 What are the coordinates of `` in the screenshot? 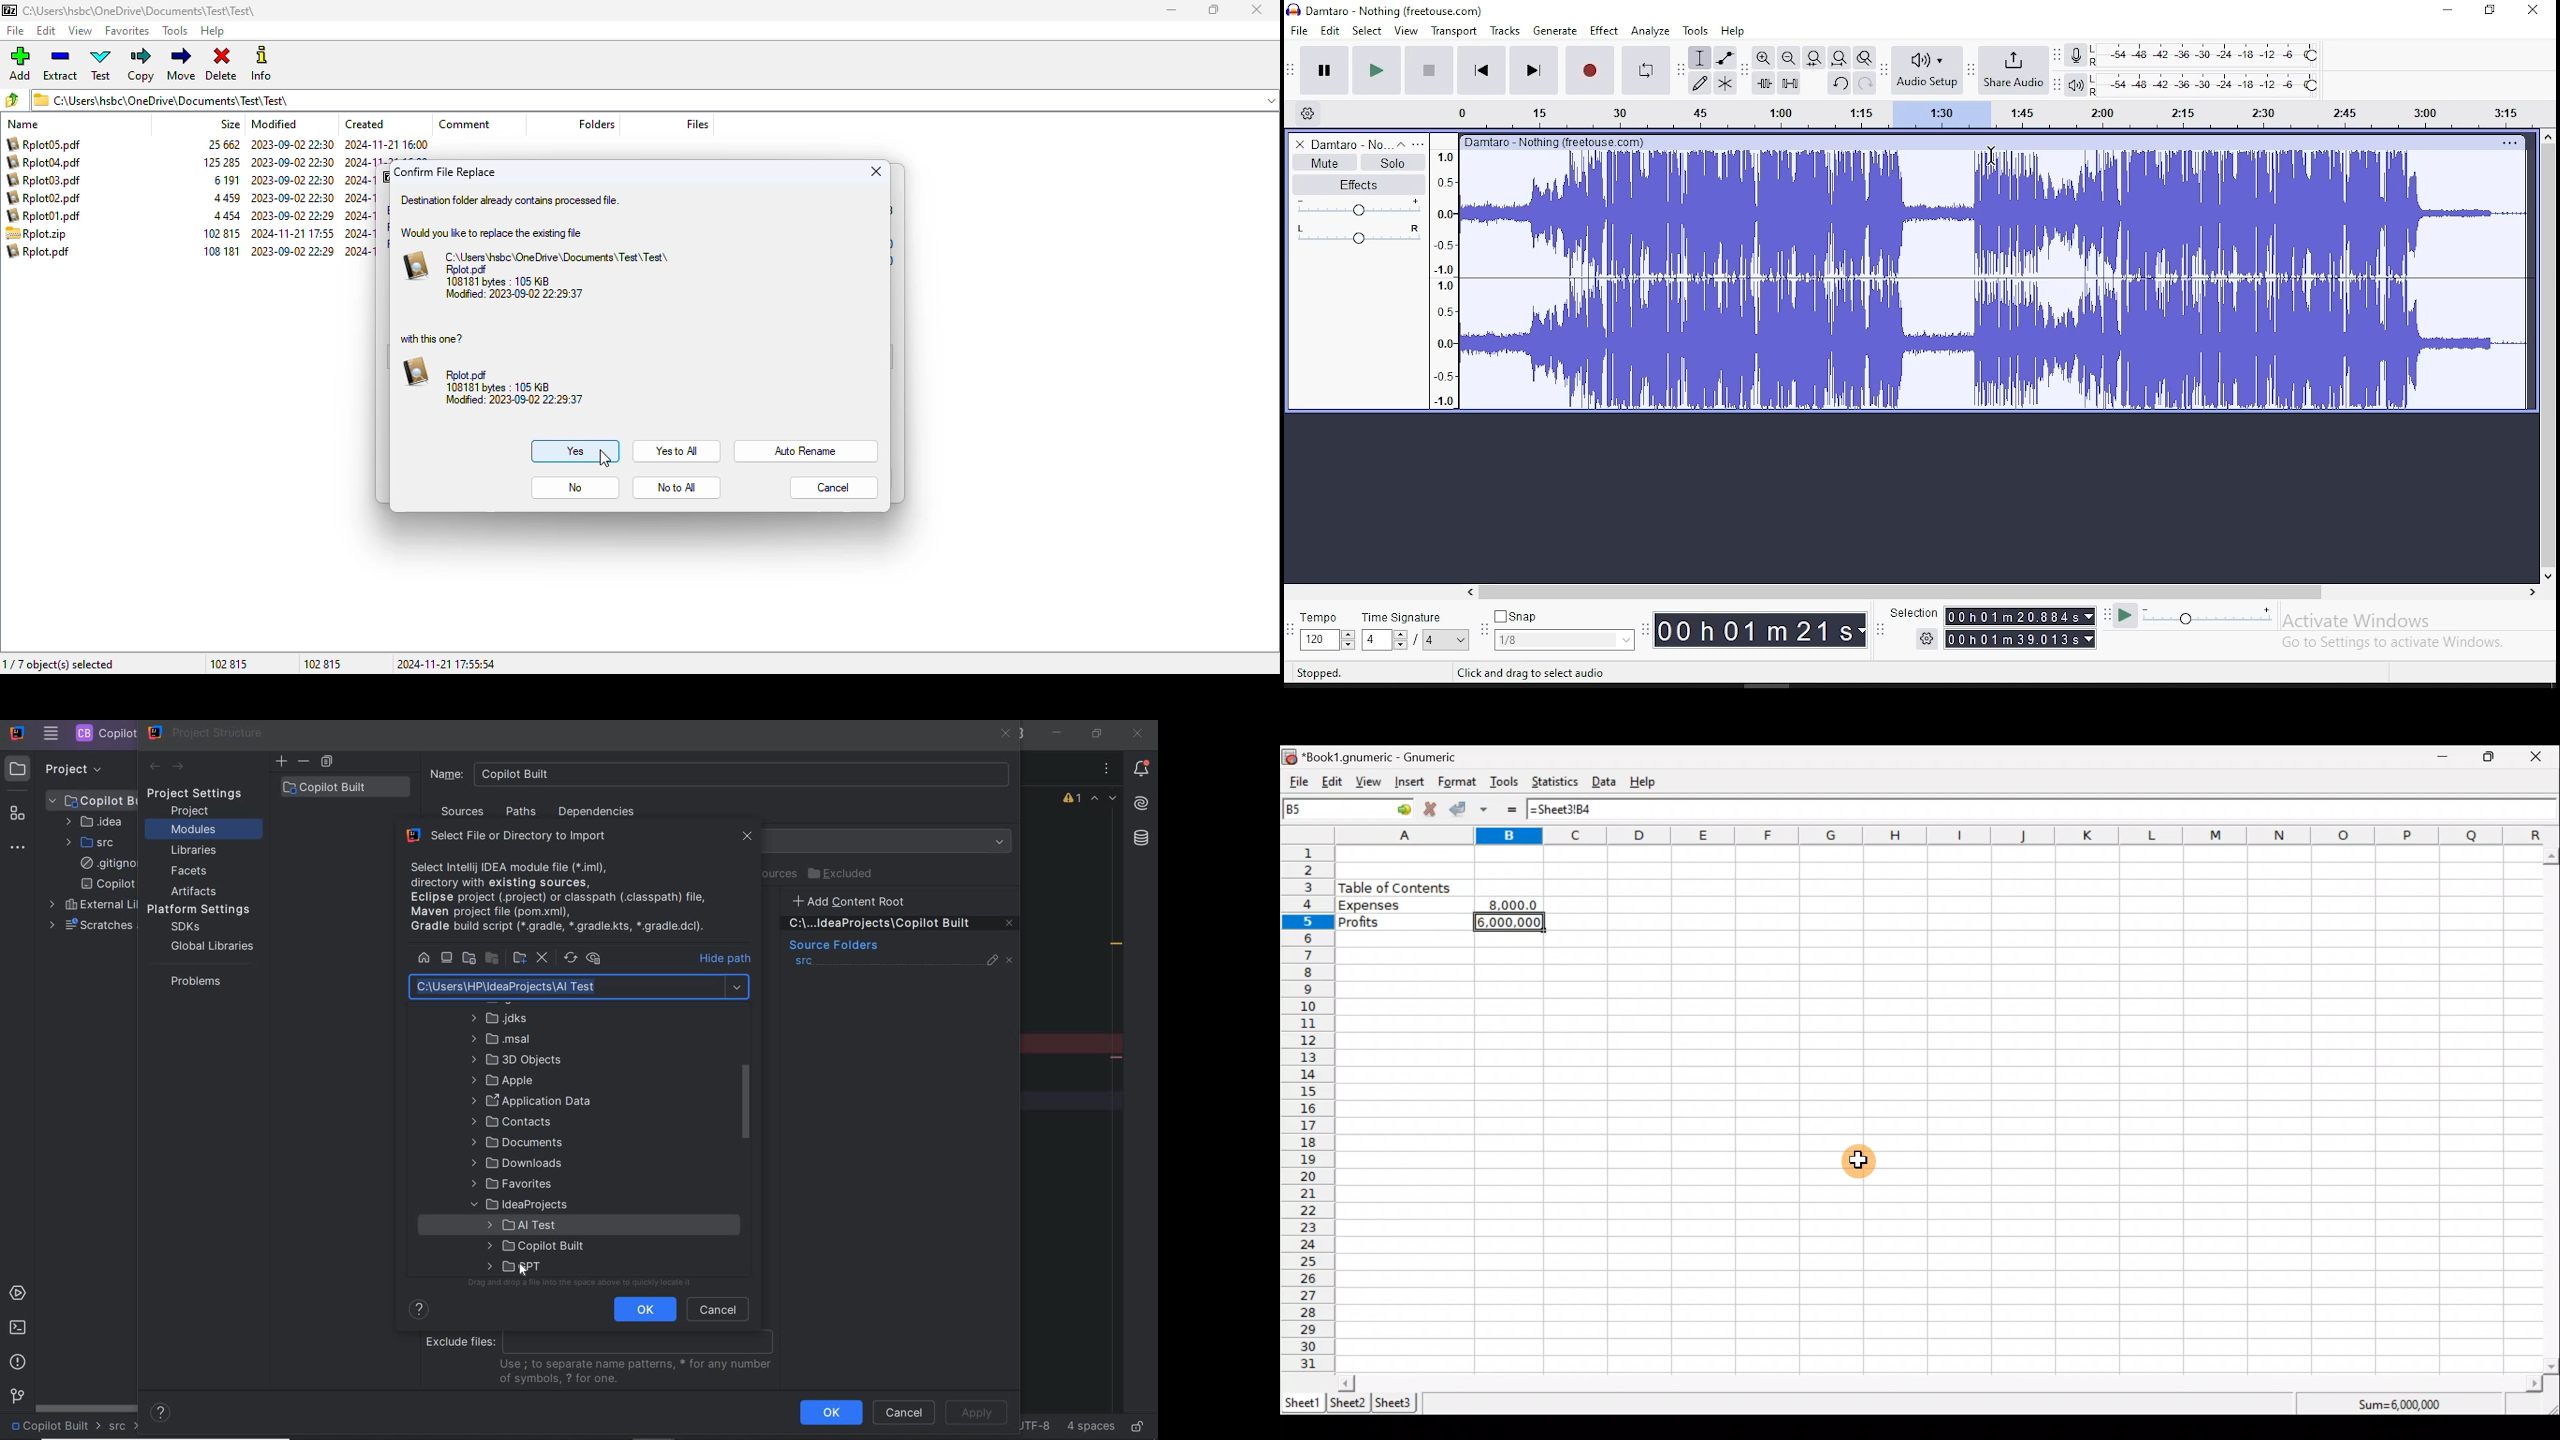 It's located at (1679, 68).